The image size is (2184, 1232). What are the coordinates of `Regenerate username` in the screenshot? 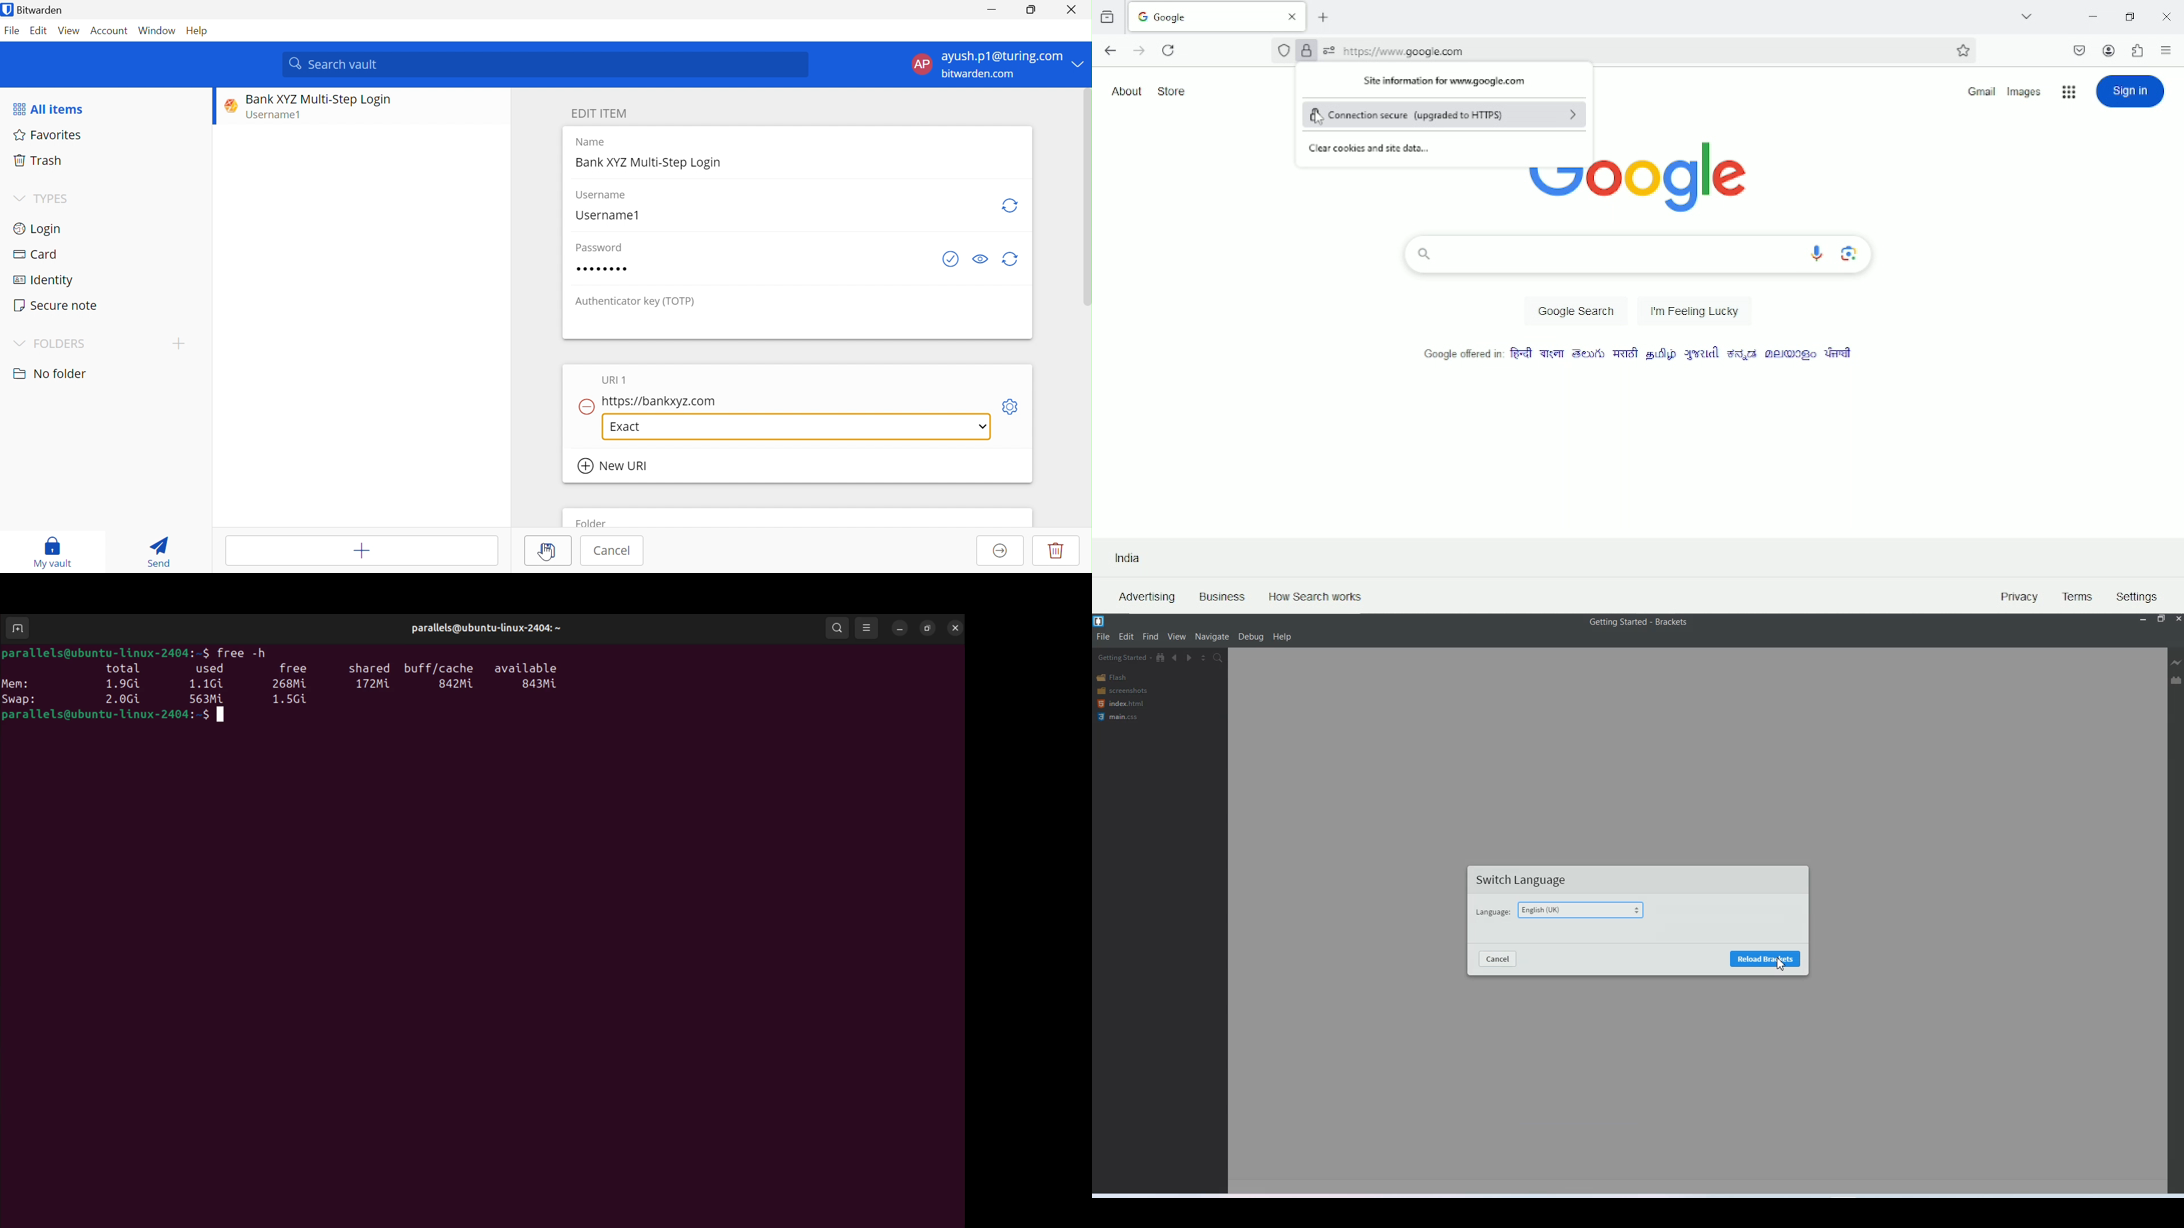 It's located at (1011, 206).